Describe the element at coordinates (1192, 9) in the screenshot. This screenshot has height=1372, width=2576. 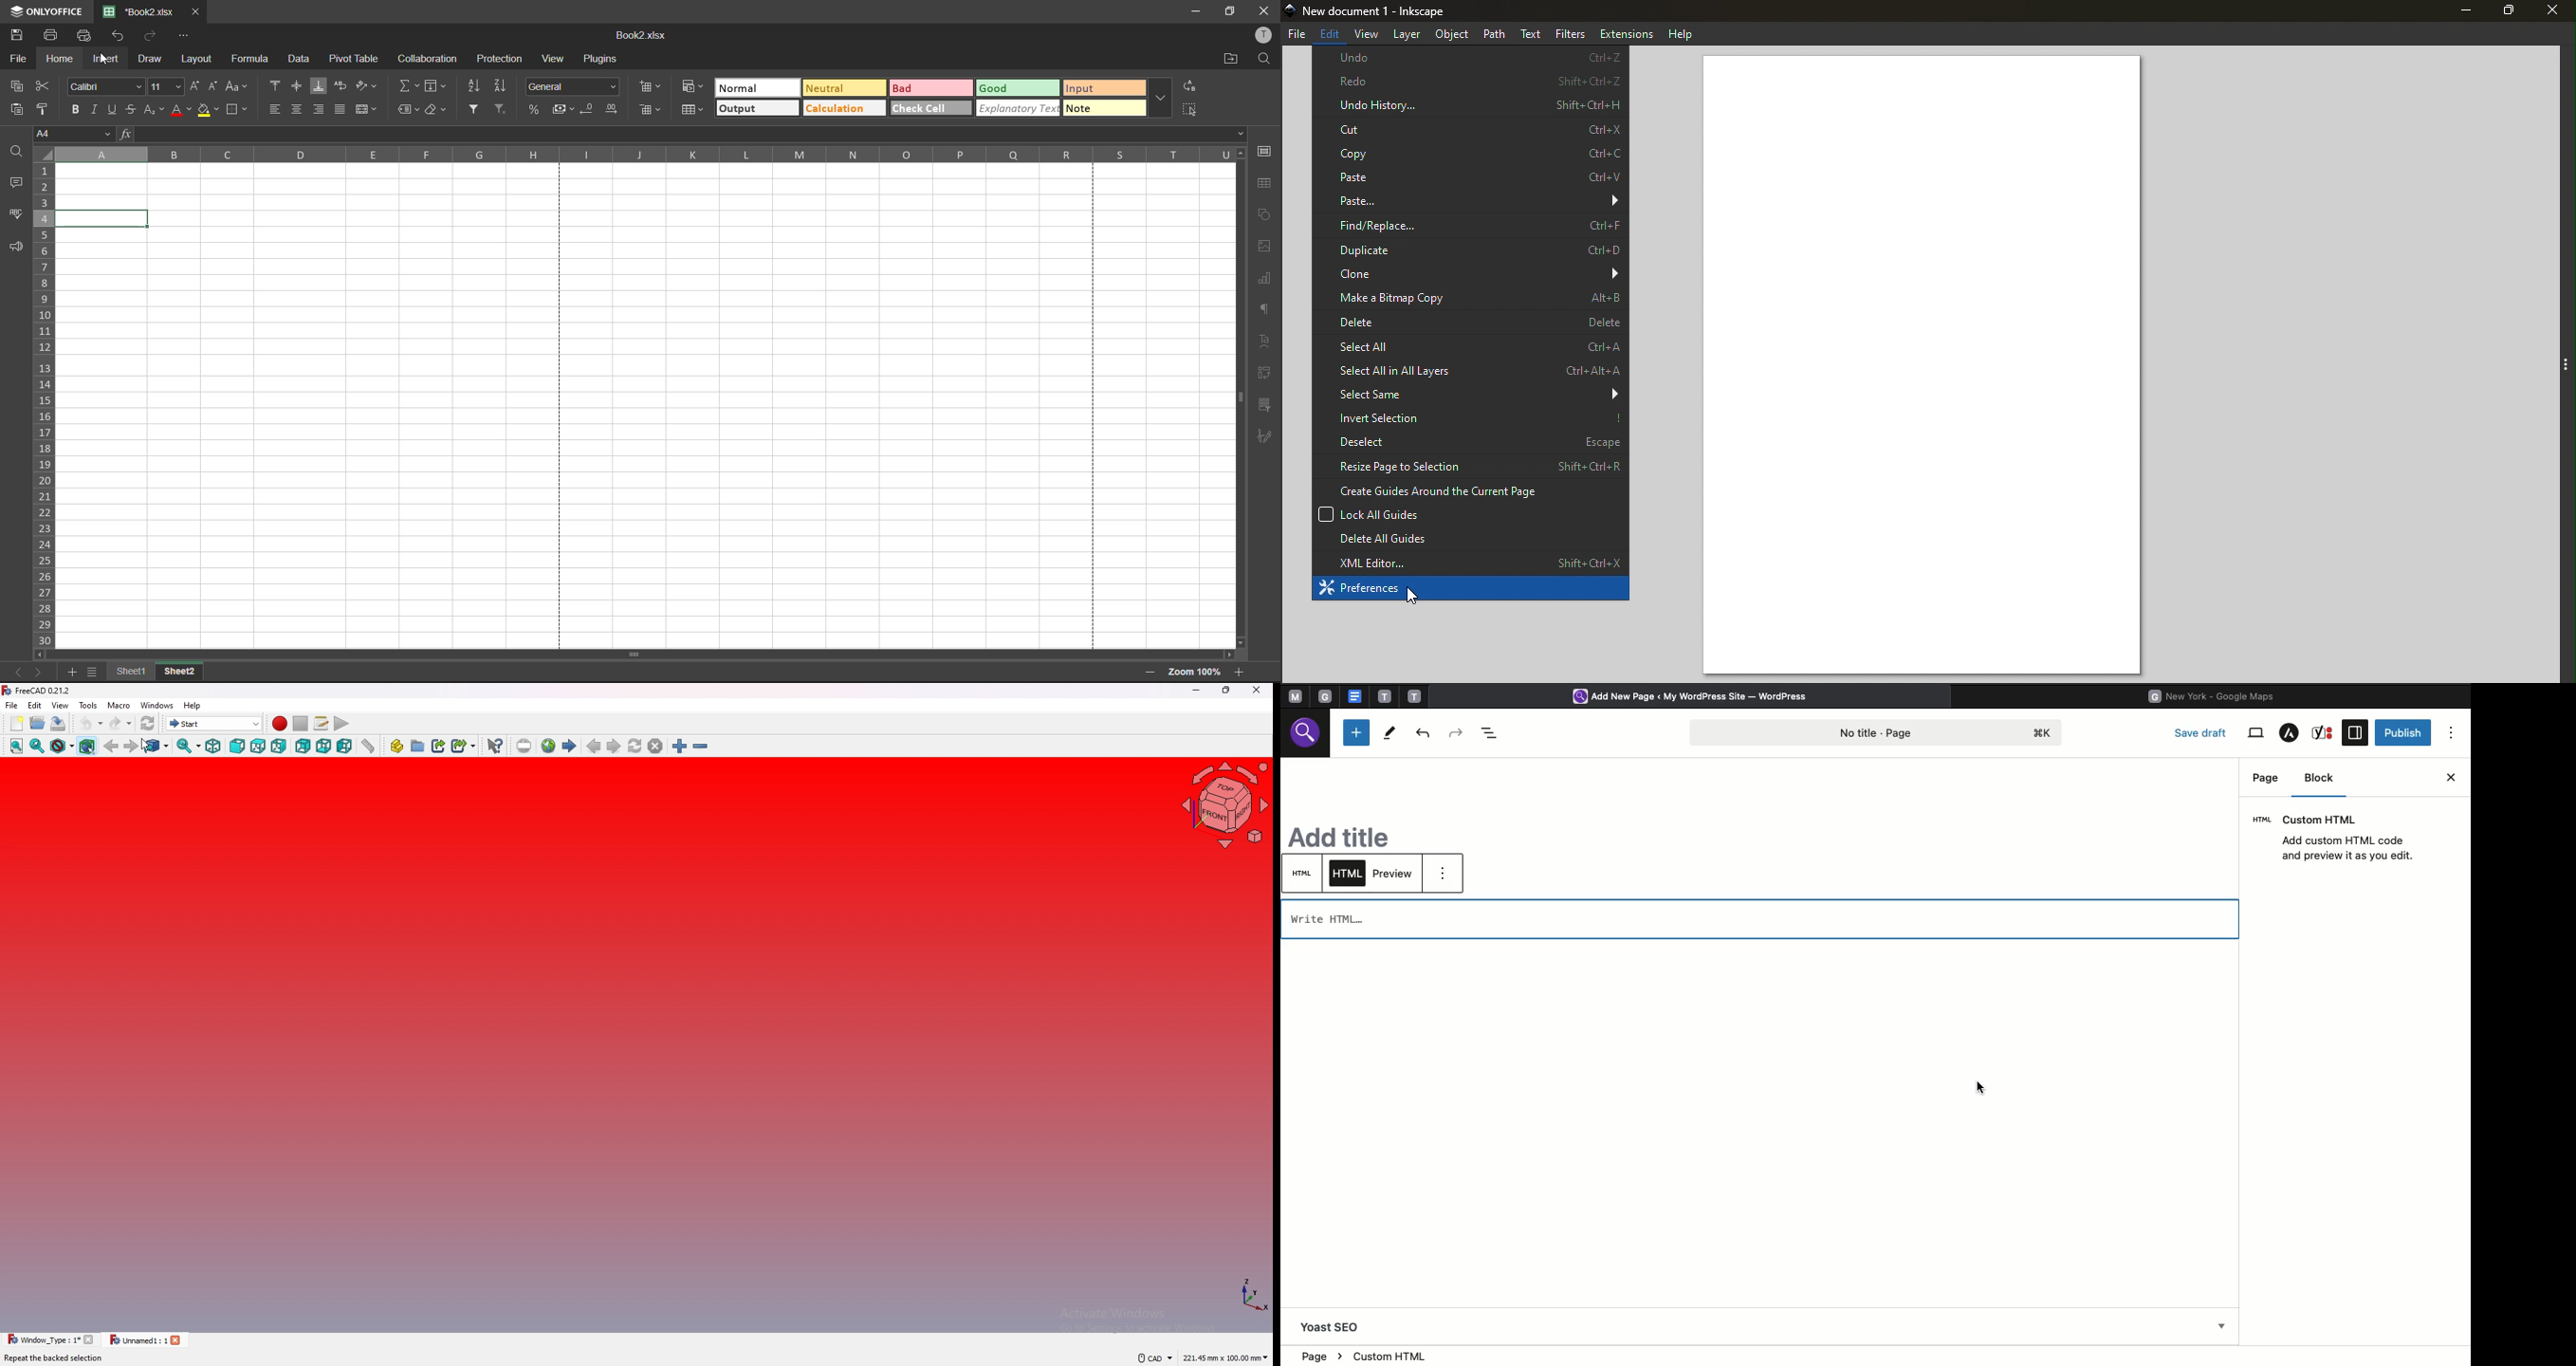
I see `minimize` at that location.